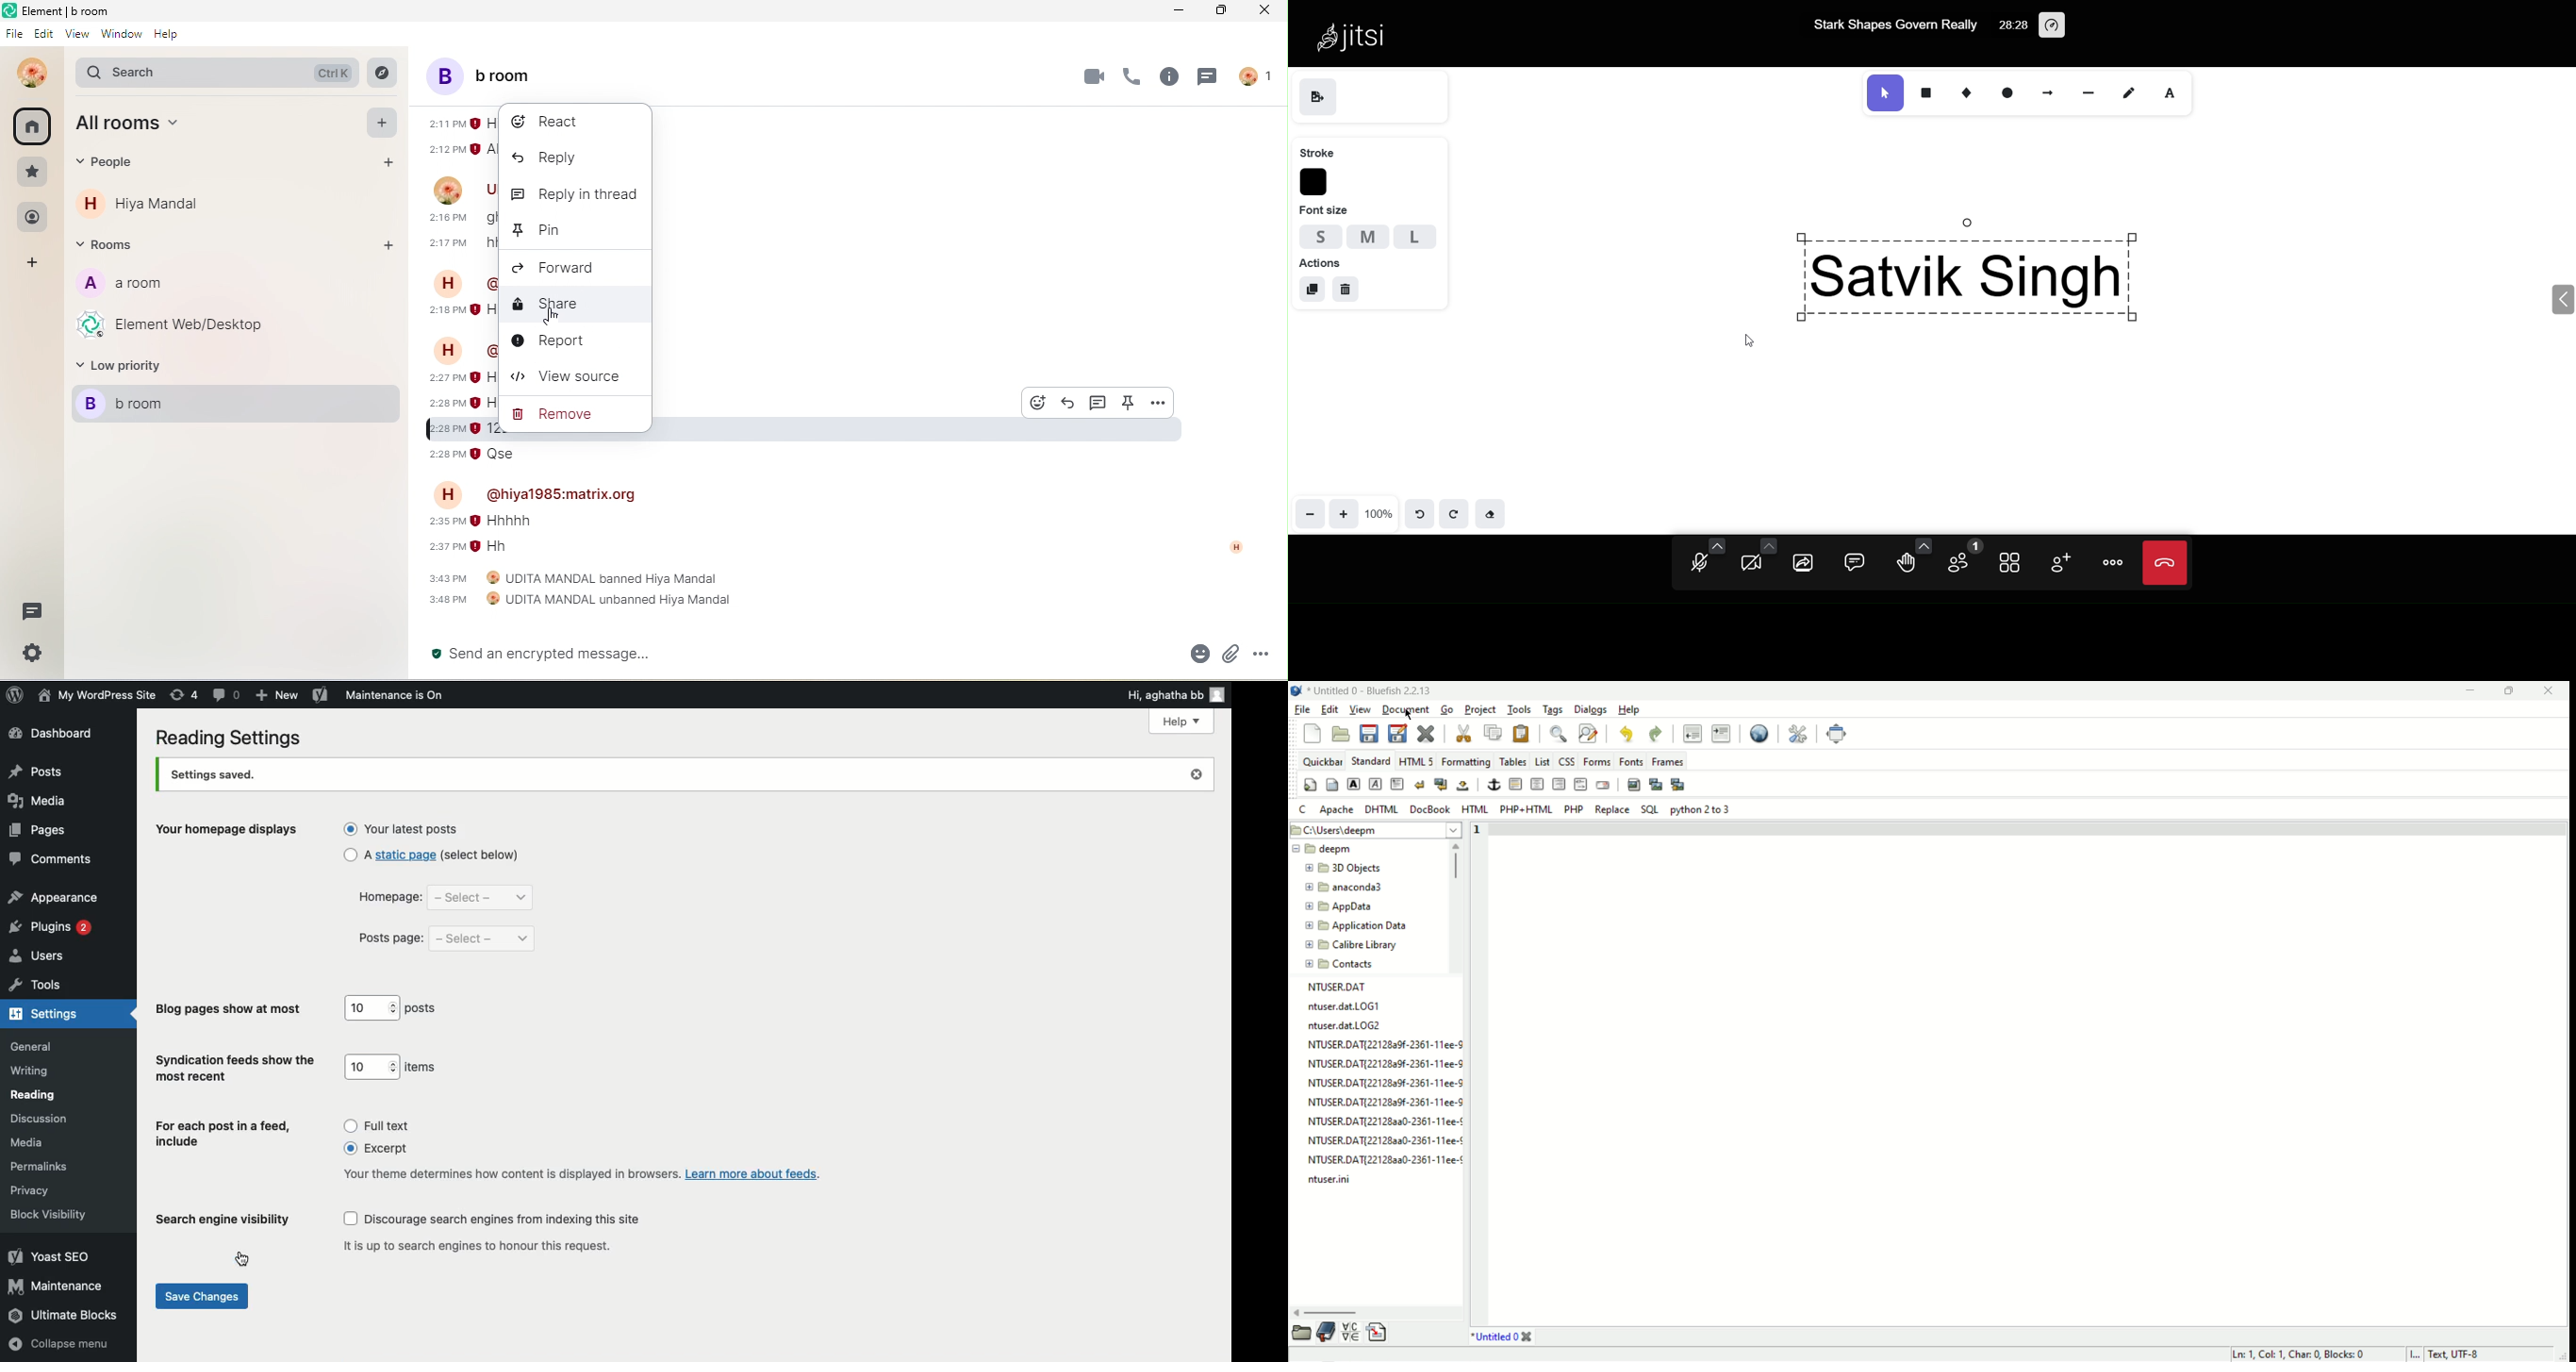 Image resolution: width=2576 pixels, height=1372 pixels. Describe the element at coordinates (1261, 11) in the screenshot. I see `close` at that location.